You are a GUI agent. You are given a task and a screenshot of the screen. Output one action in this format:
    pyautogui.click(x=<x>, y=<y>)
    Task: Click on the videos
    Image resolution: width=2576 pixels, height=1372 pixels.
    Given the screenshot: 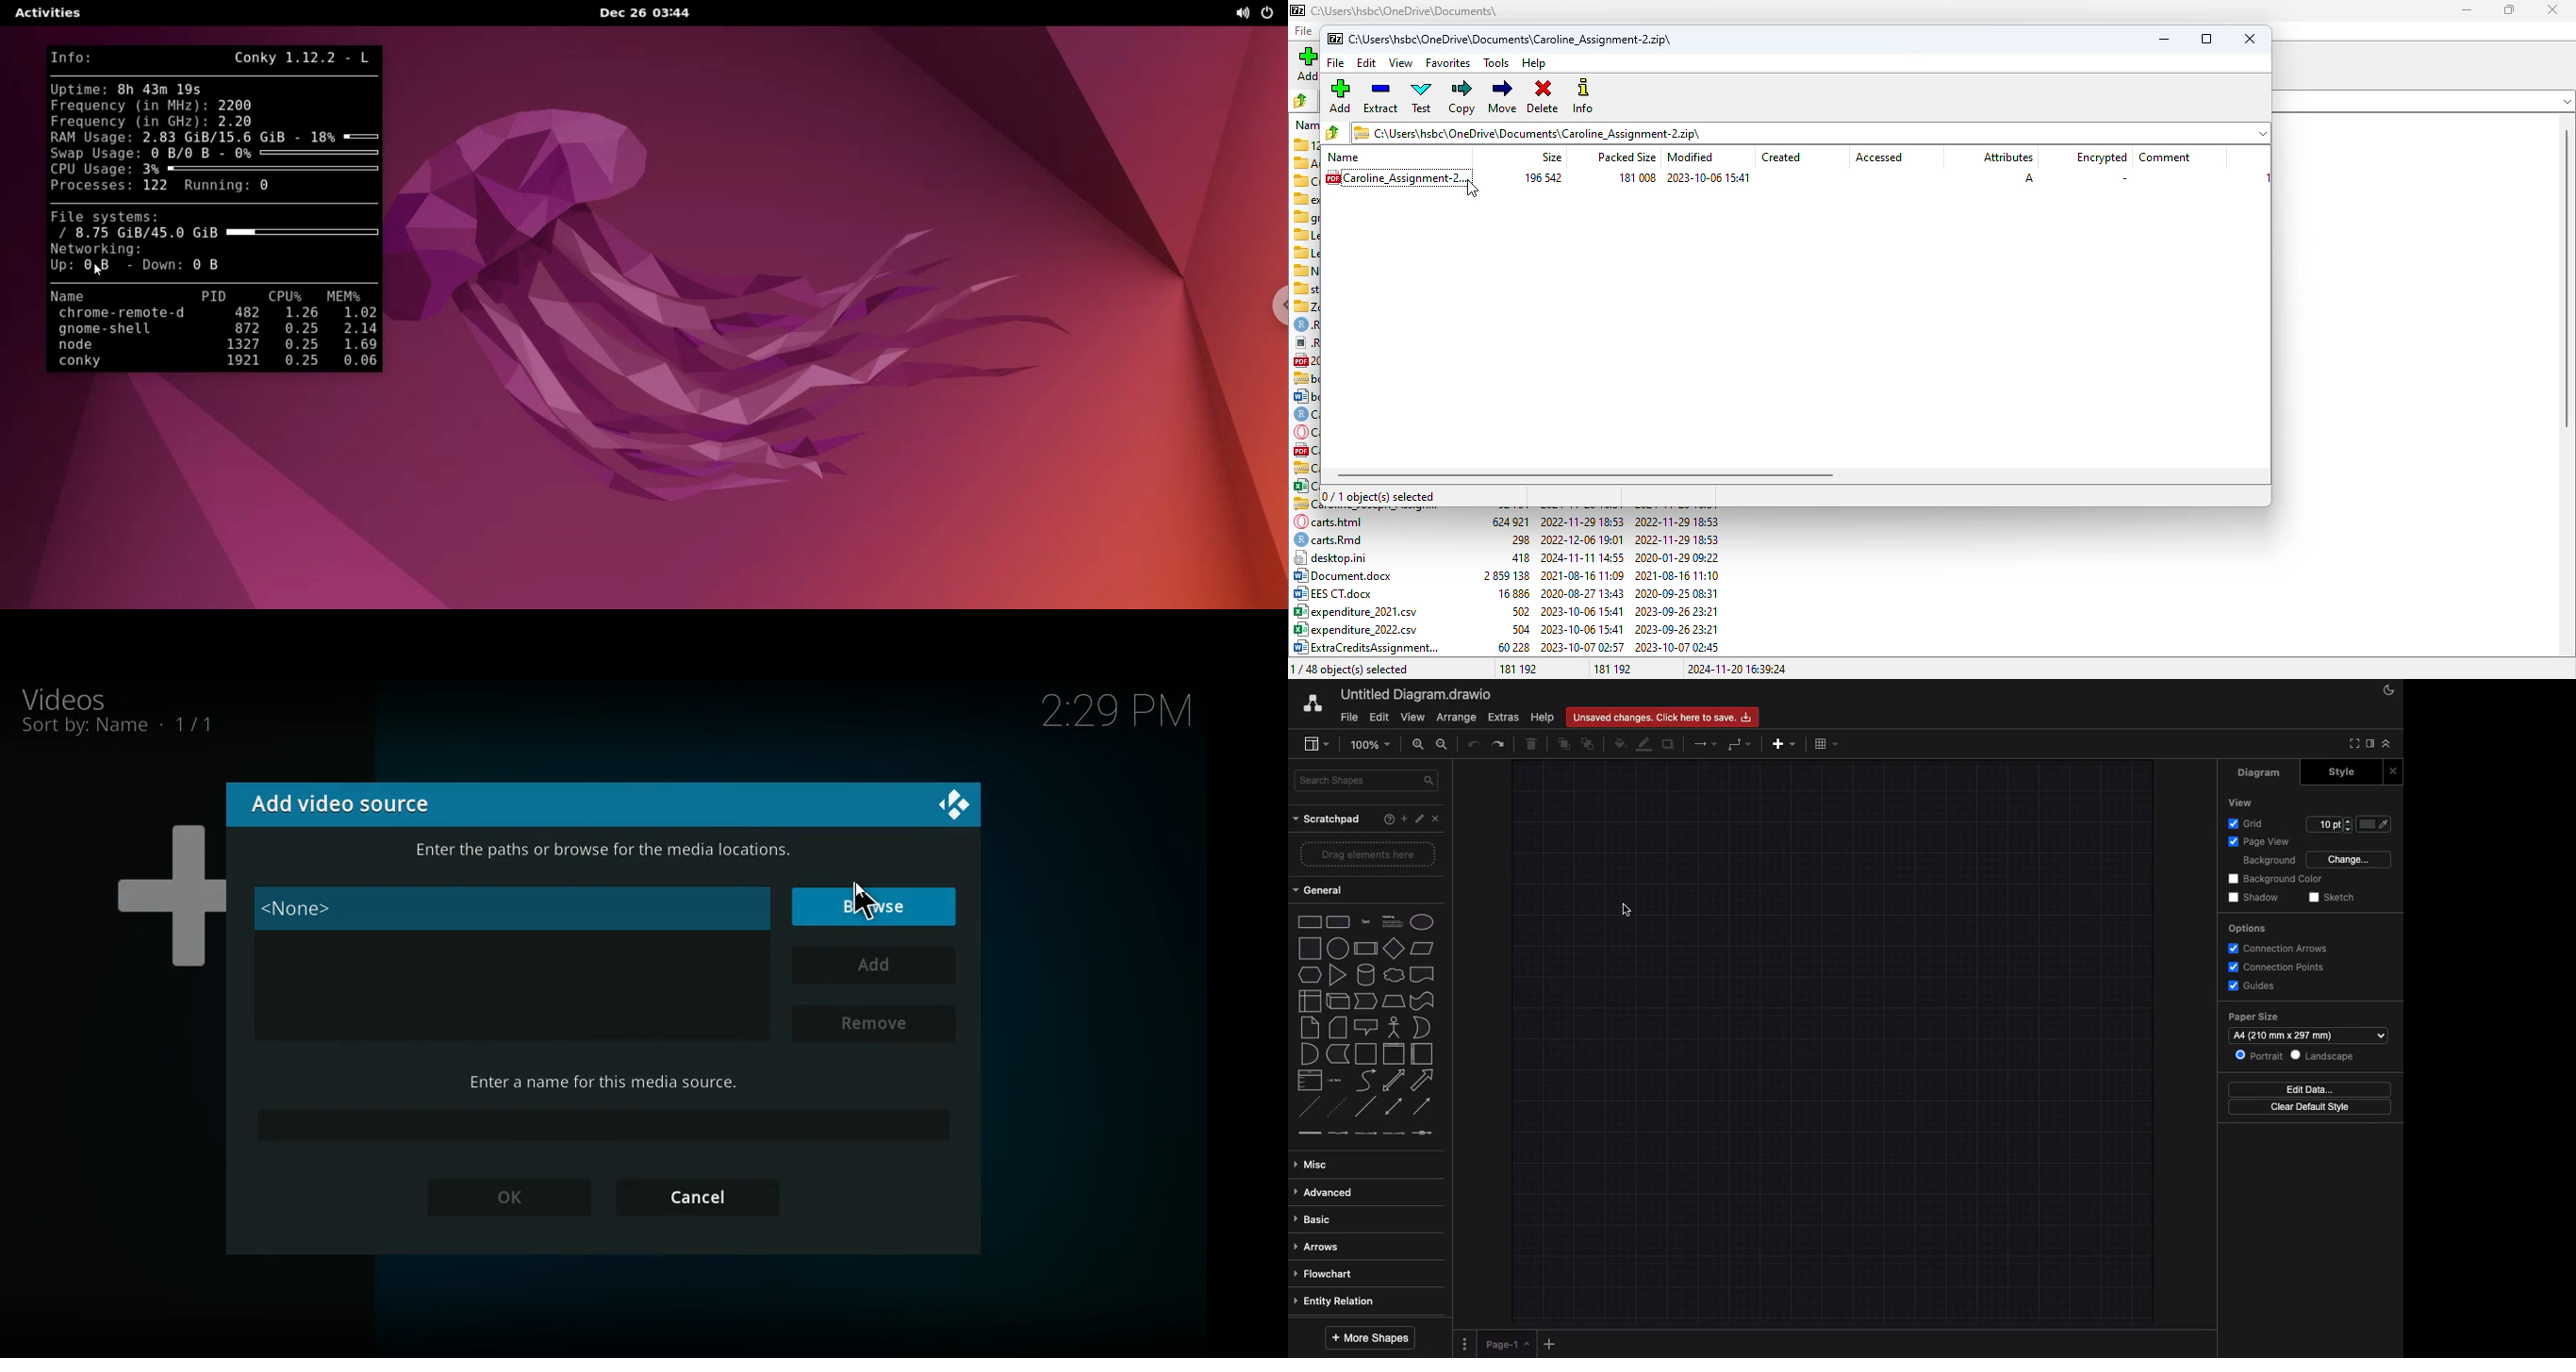 What is the action you would take?
    pyautogui.click(x=85, y=698)
    